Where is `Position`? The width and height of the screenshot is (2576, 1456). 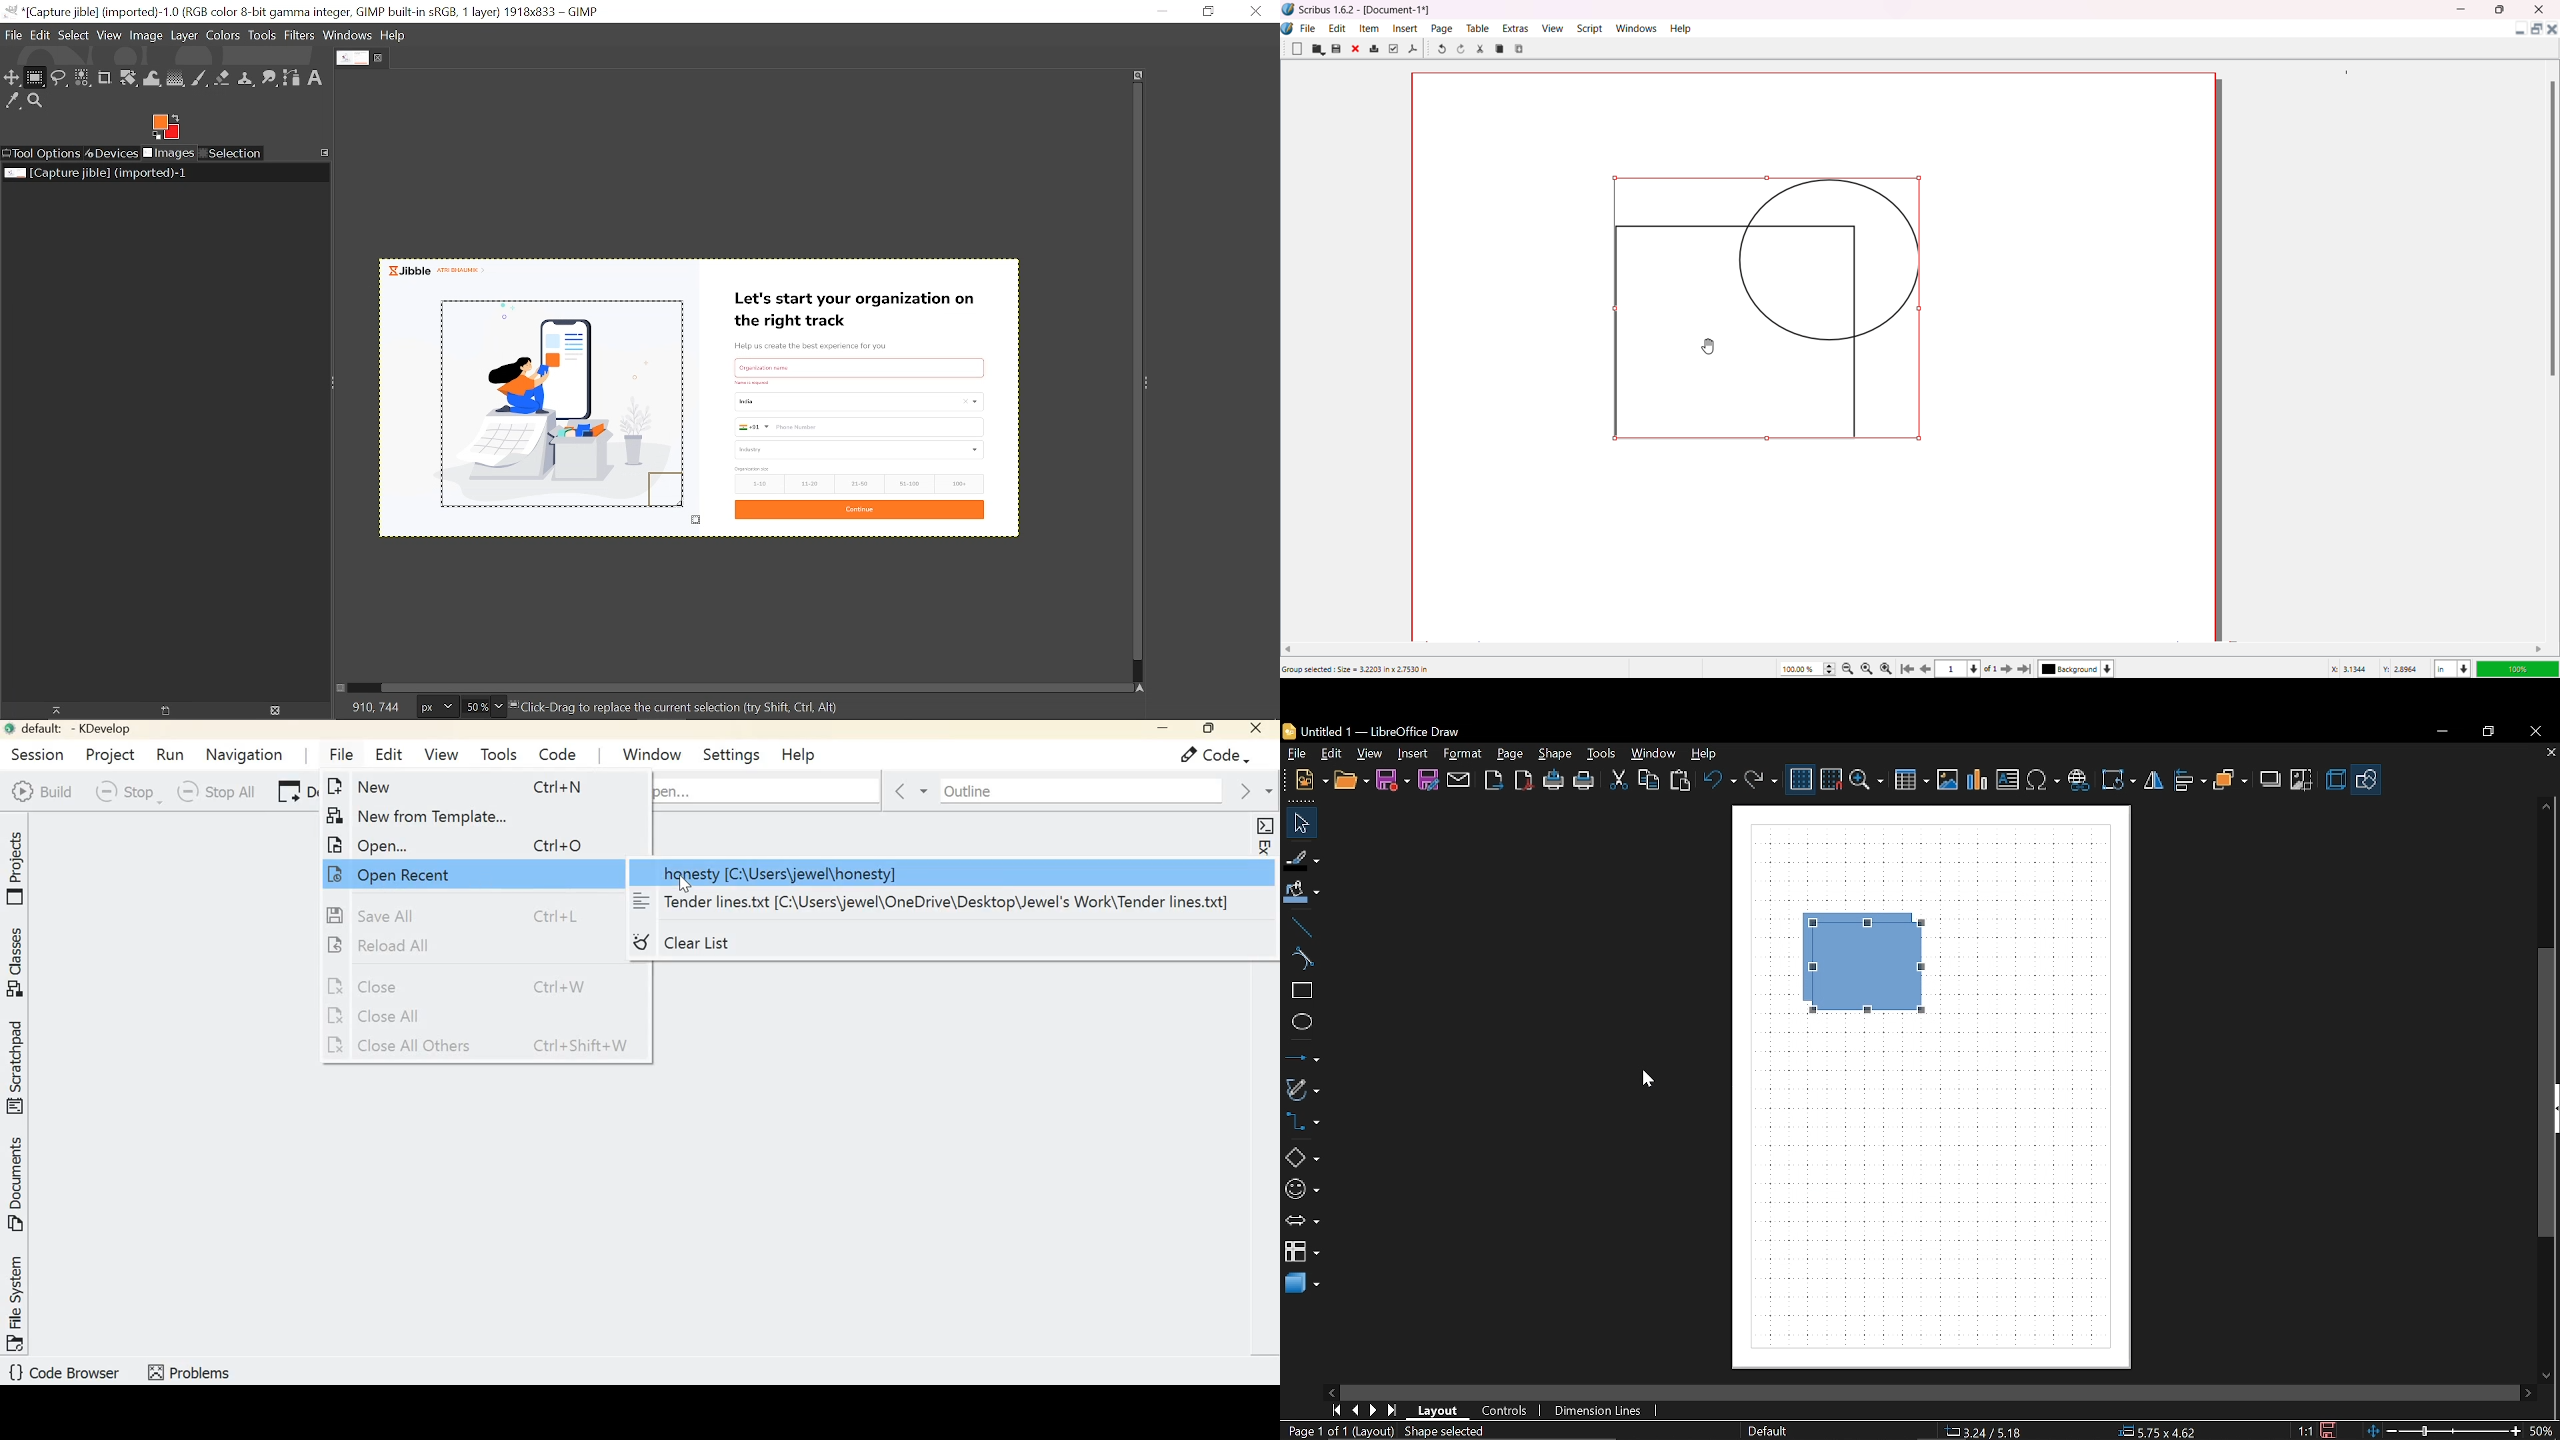 Position is located at coordinates (2154, 1431).